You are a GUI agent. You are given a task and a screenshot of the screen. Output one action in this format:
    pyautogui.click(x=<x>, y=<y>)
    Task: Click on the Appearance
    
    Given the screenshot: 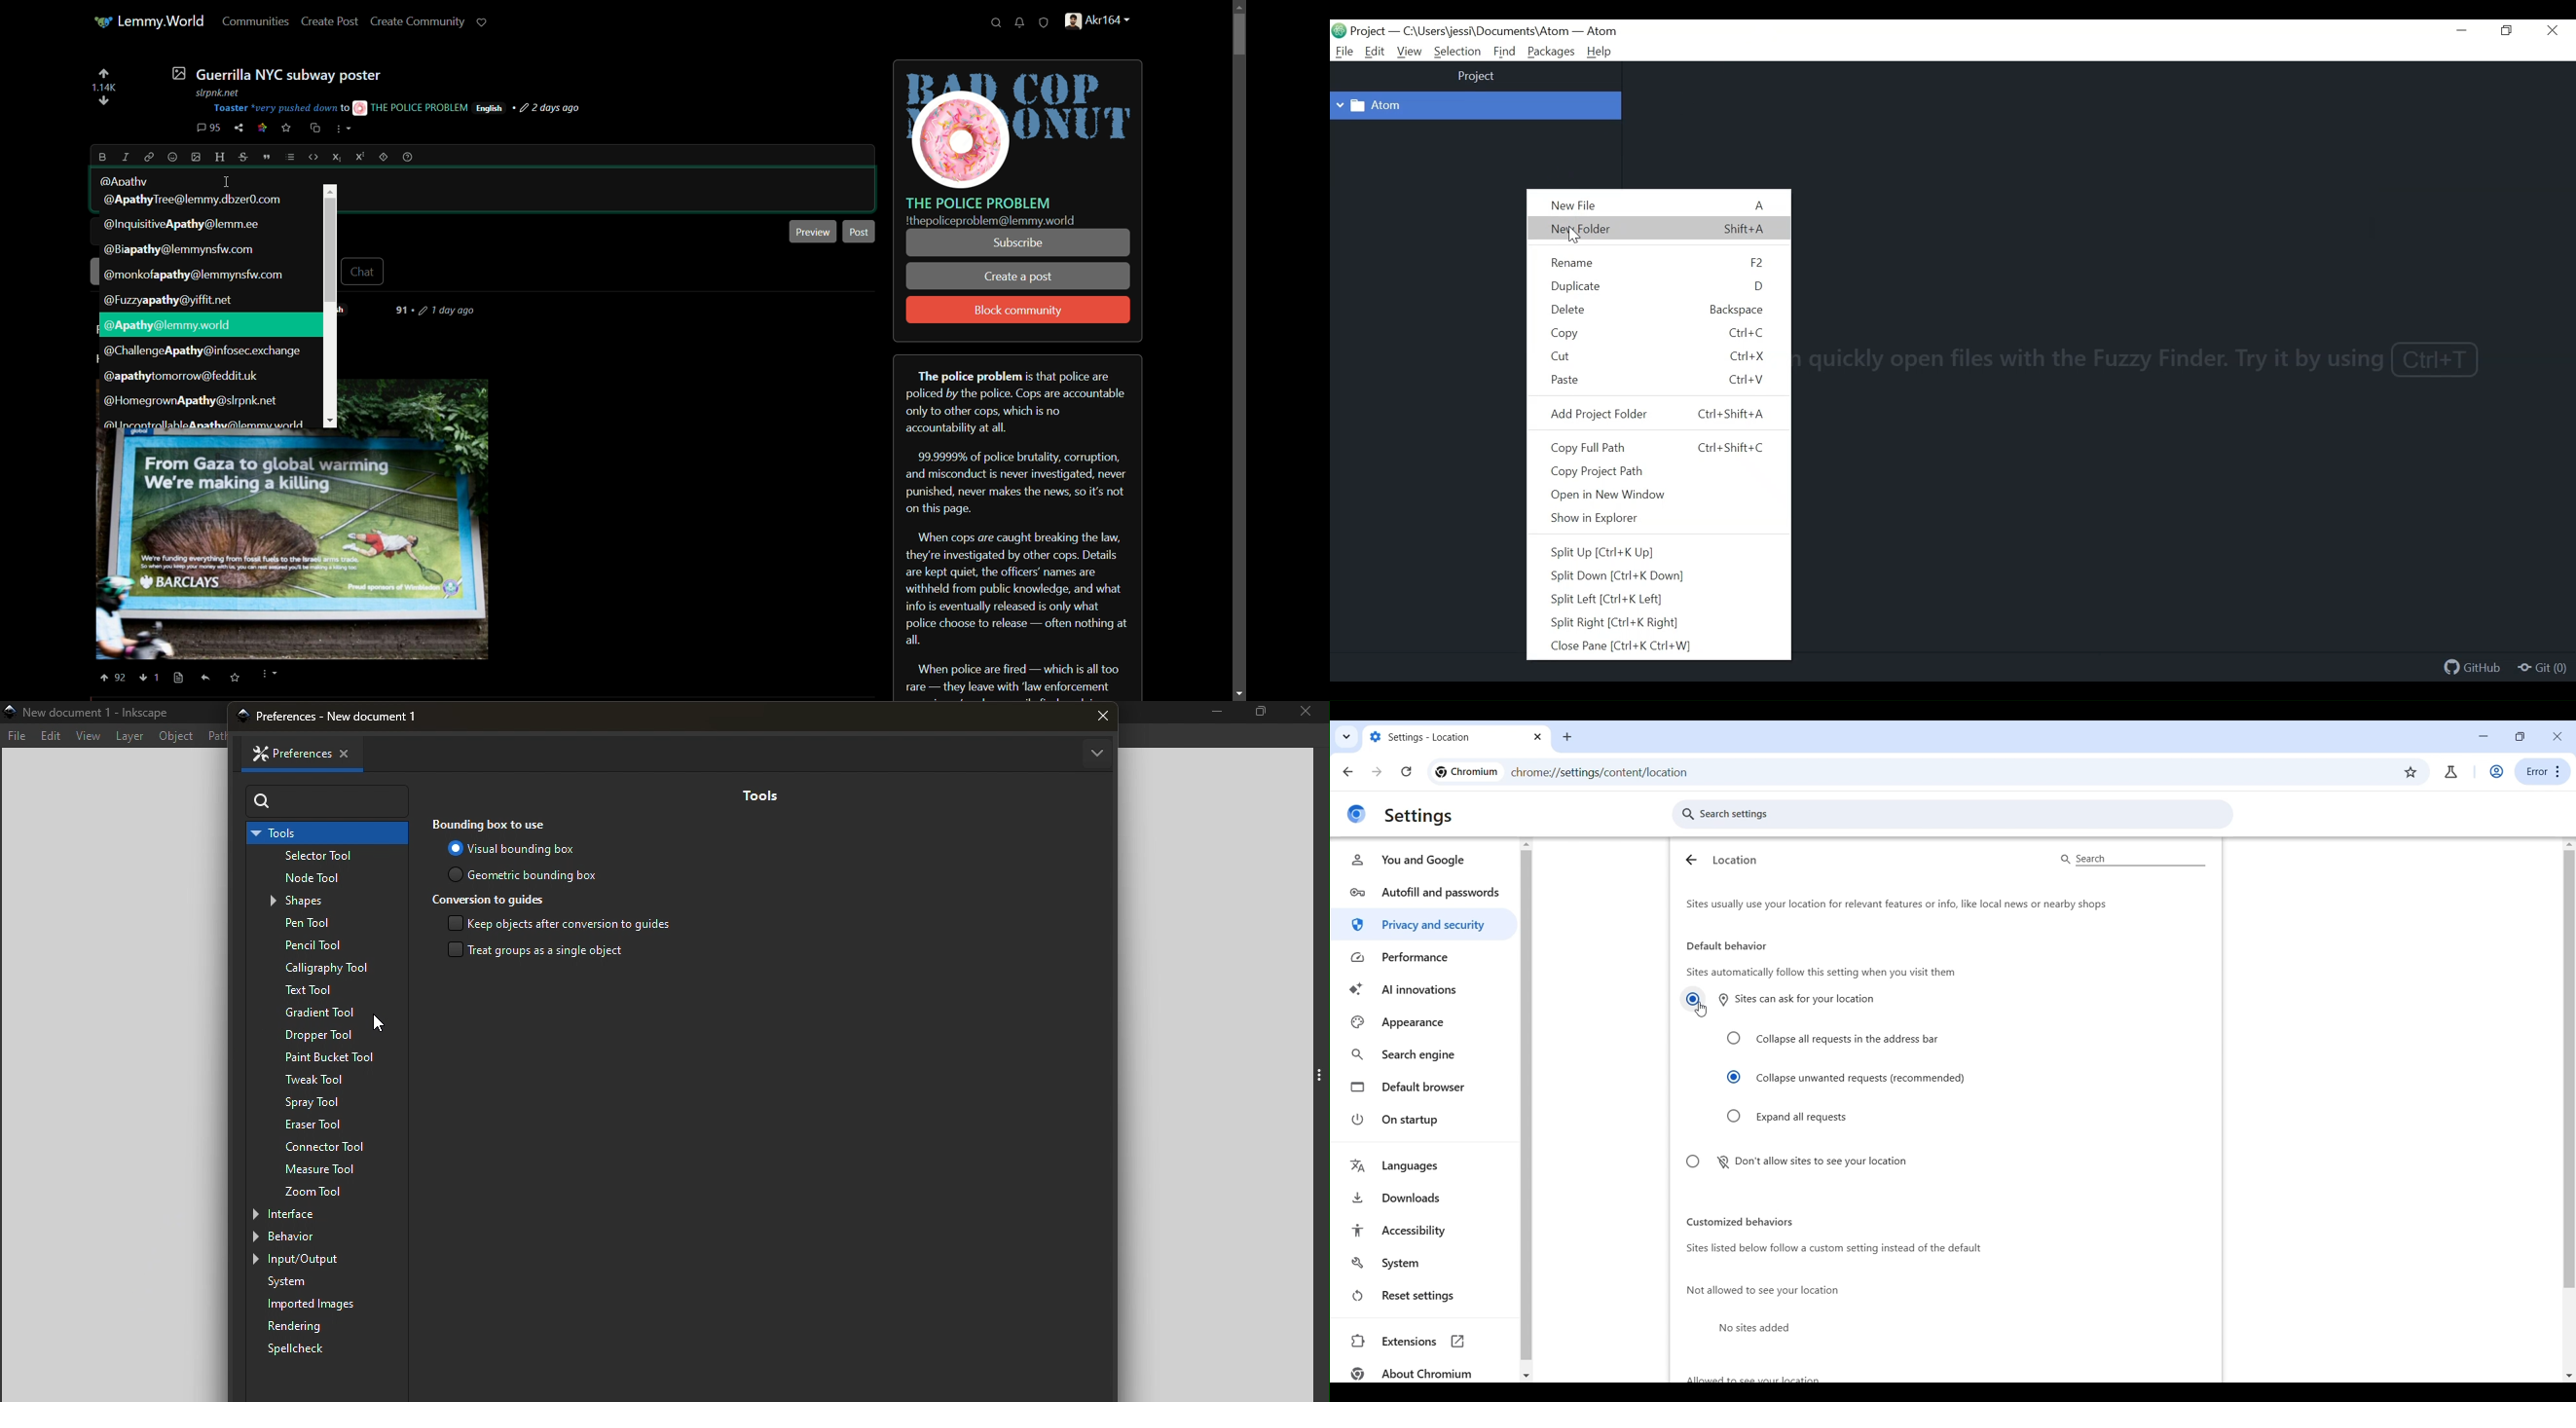 What is the action you would take?
    pyautogui.click(x=1425, y=1022)
    